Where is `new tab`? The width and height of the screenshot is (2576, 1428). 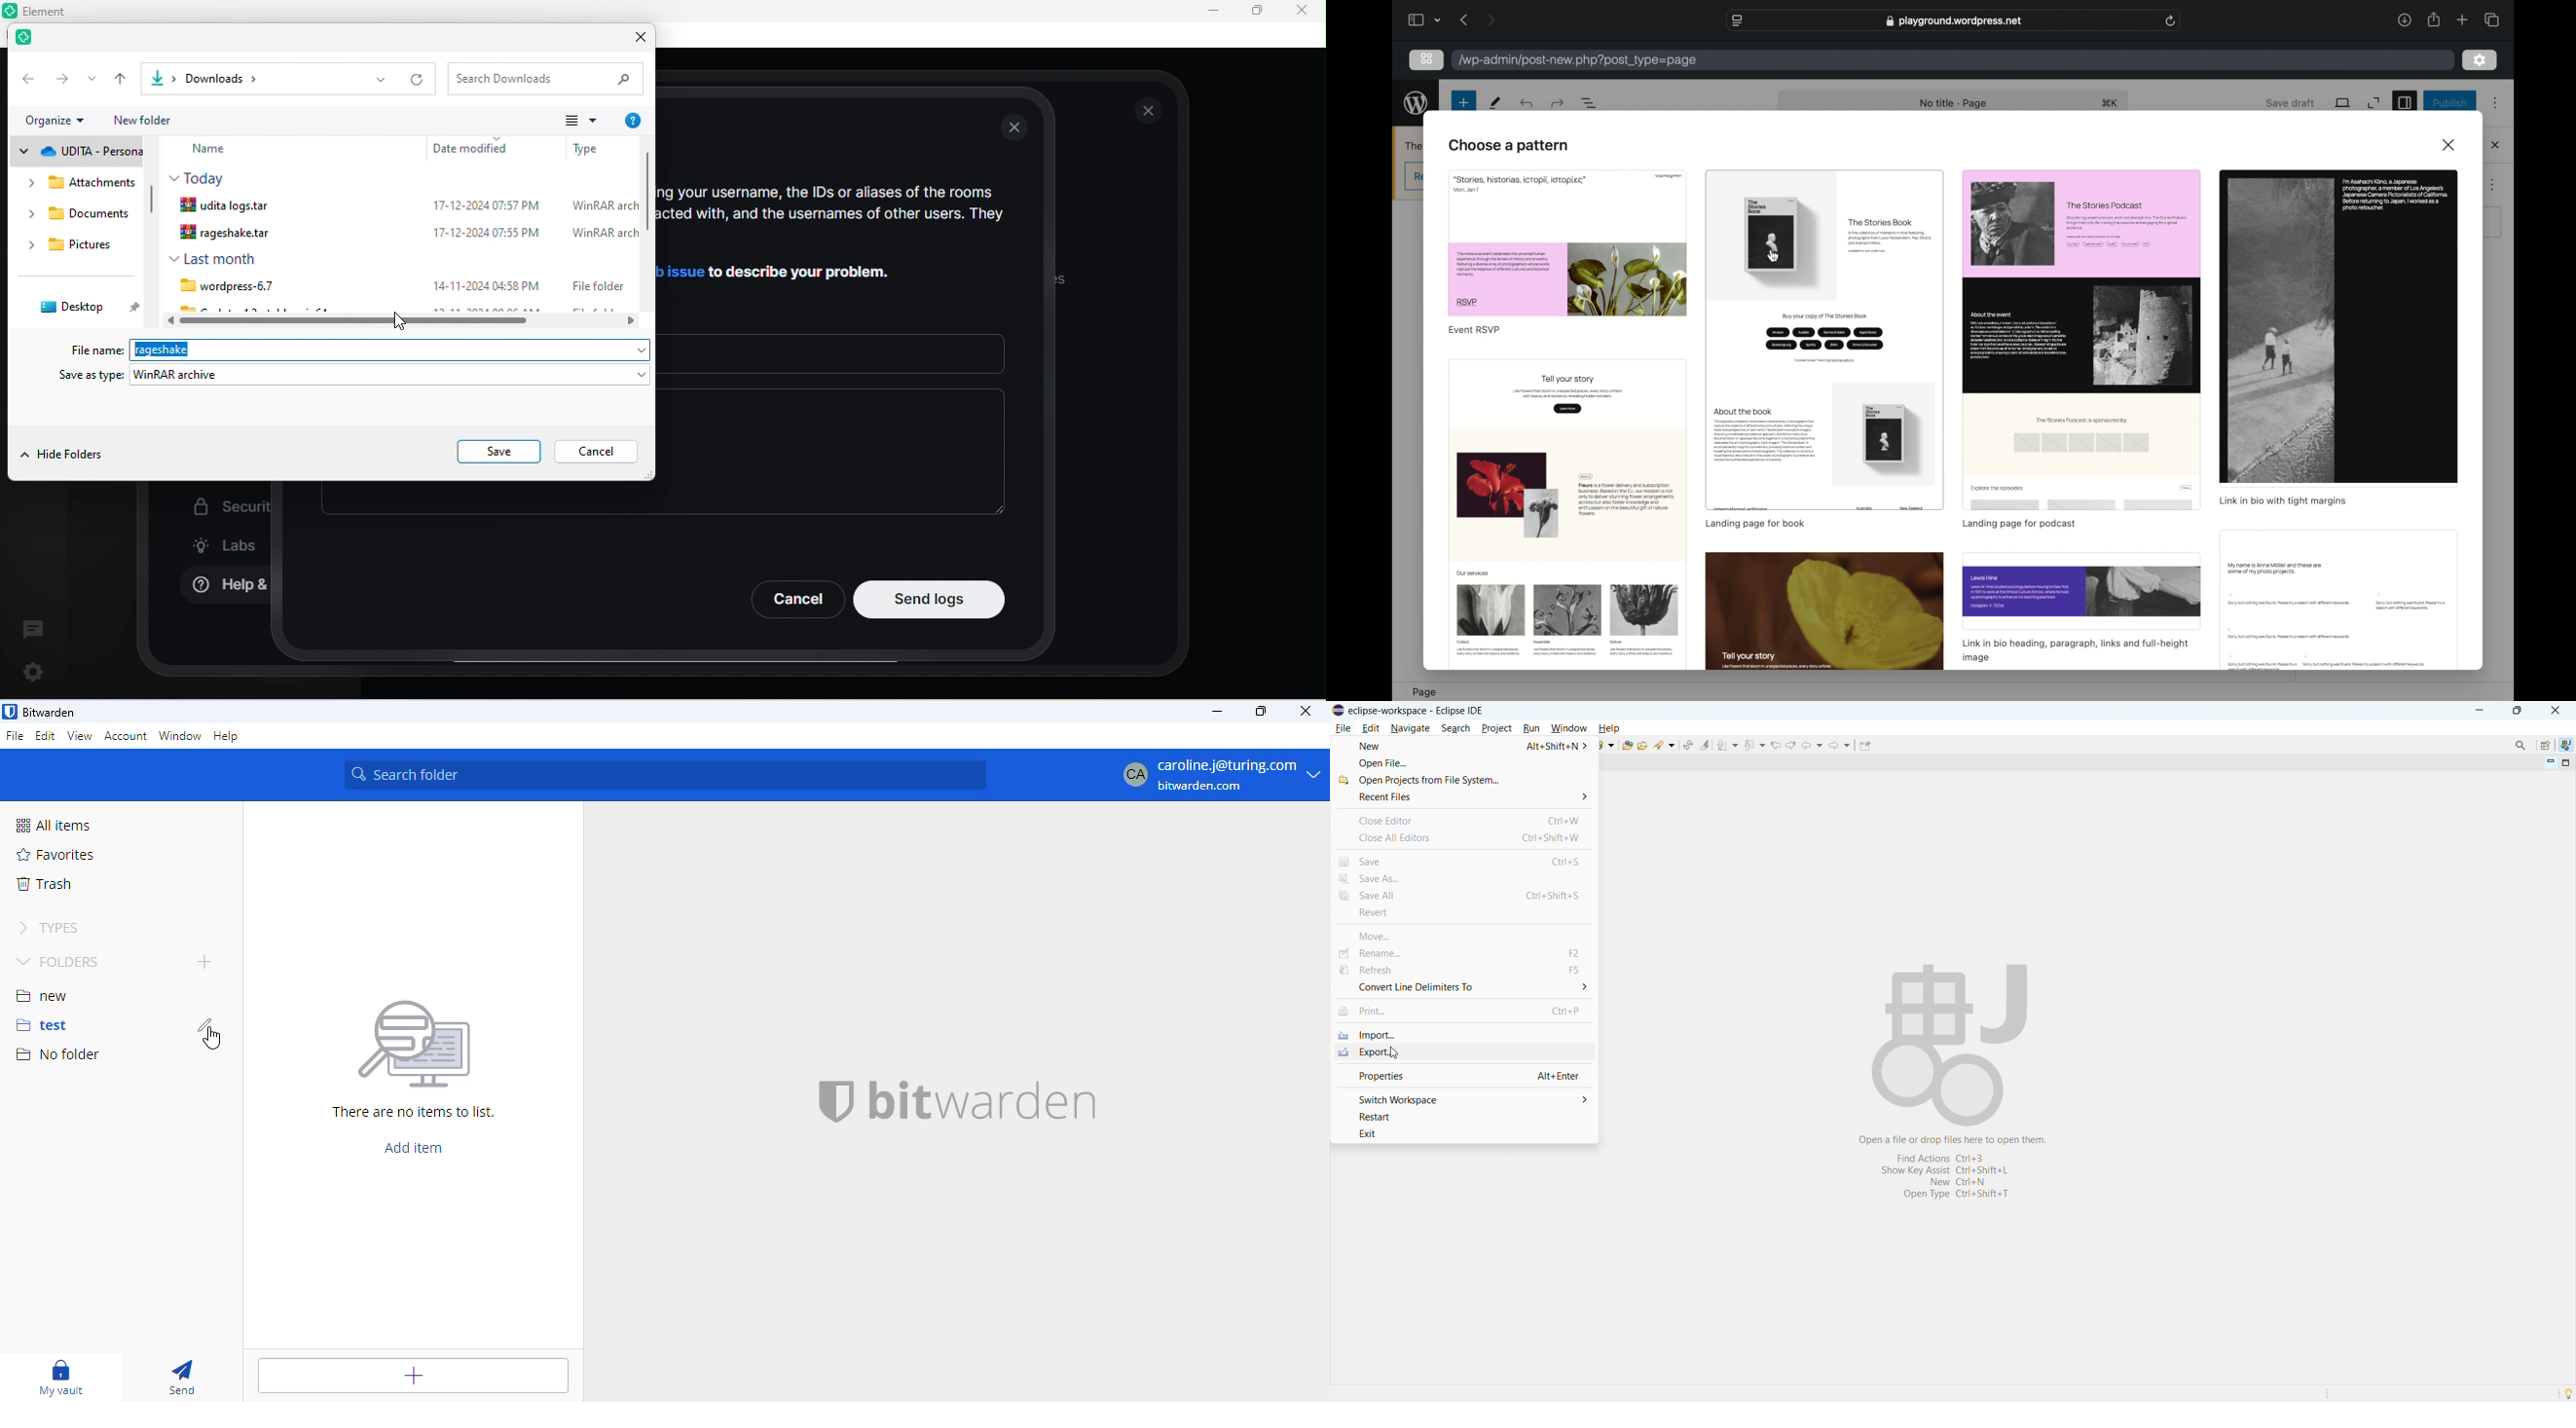 new tab is located at coordinates (2462, 21).